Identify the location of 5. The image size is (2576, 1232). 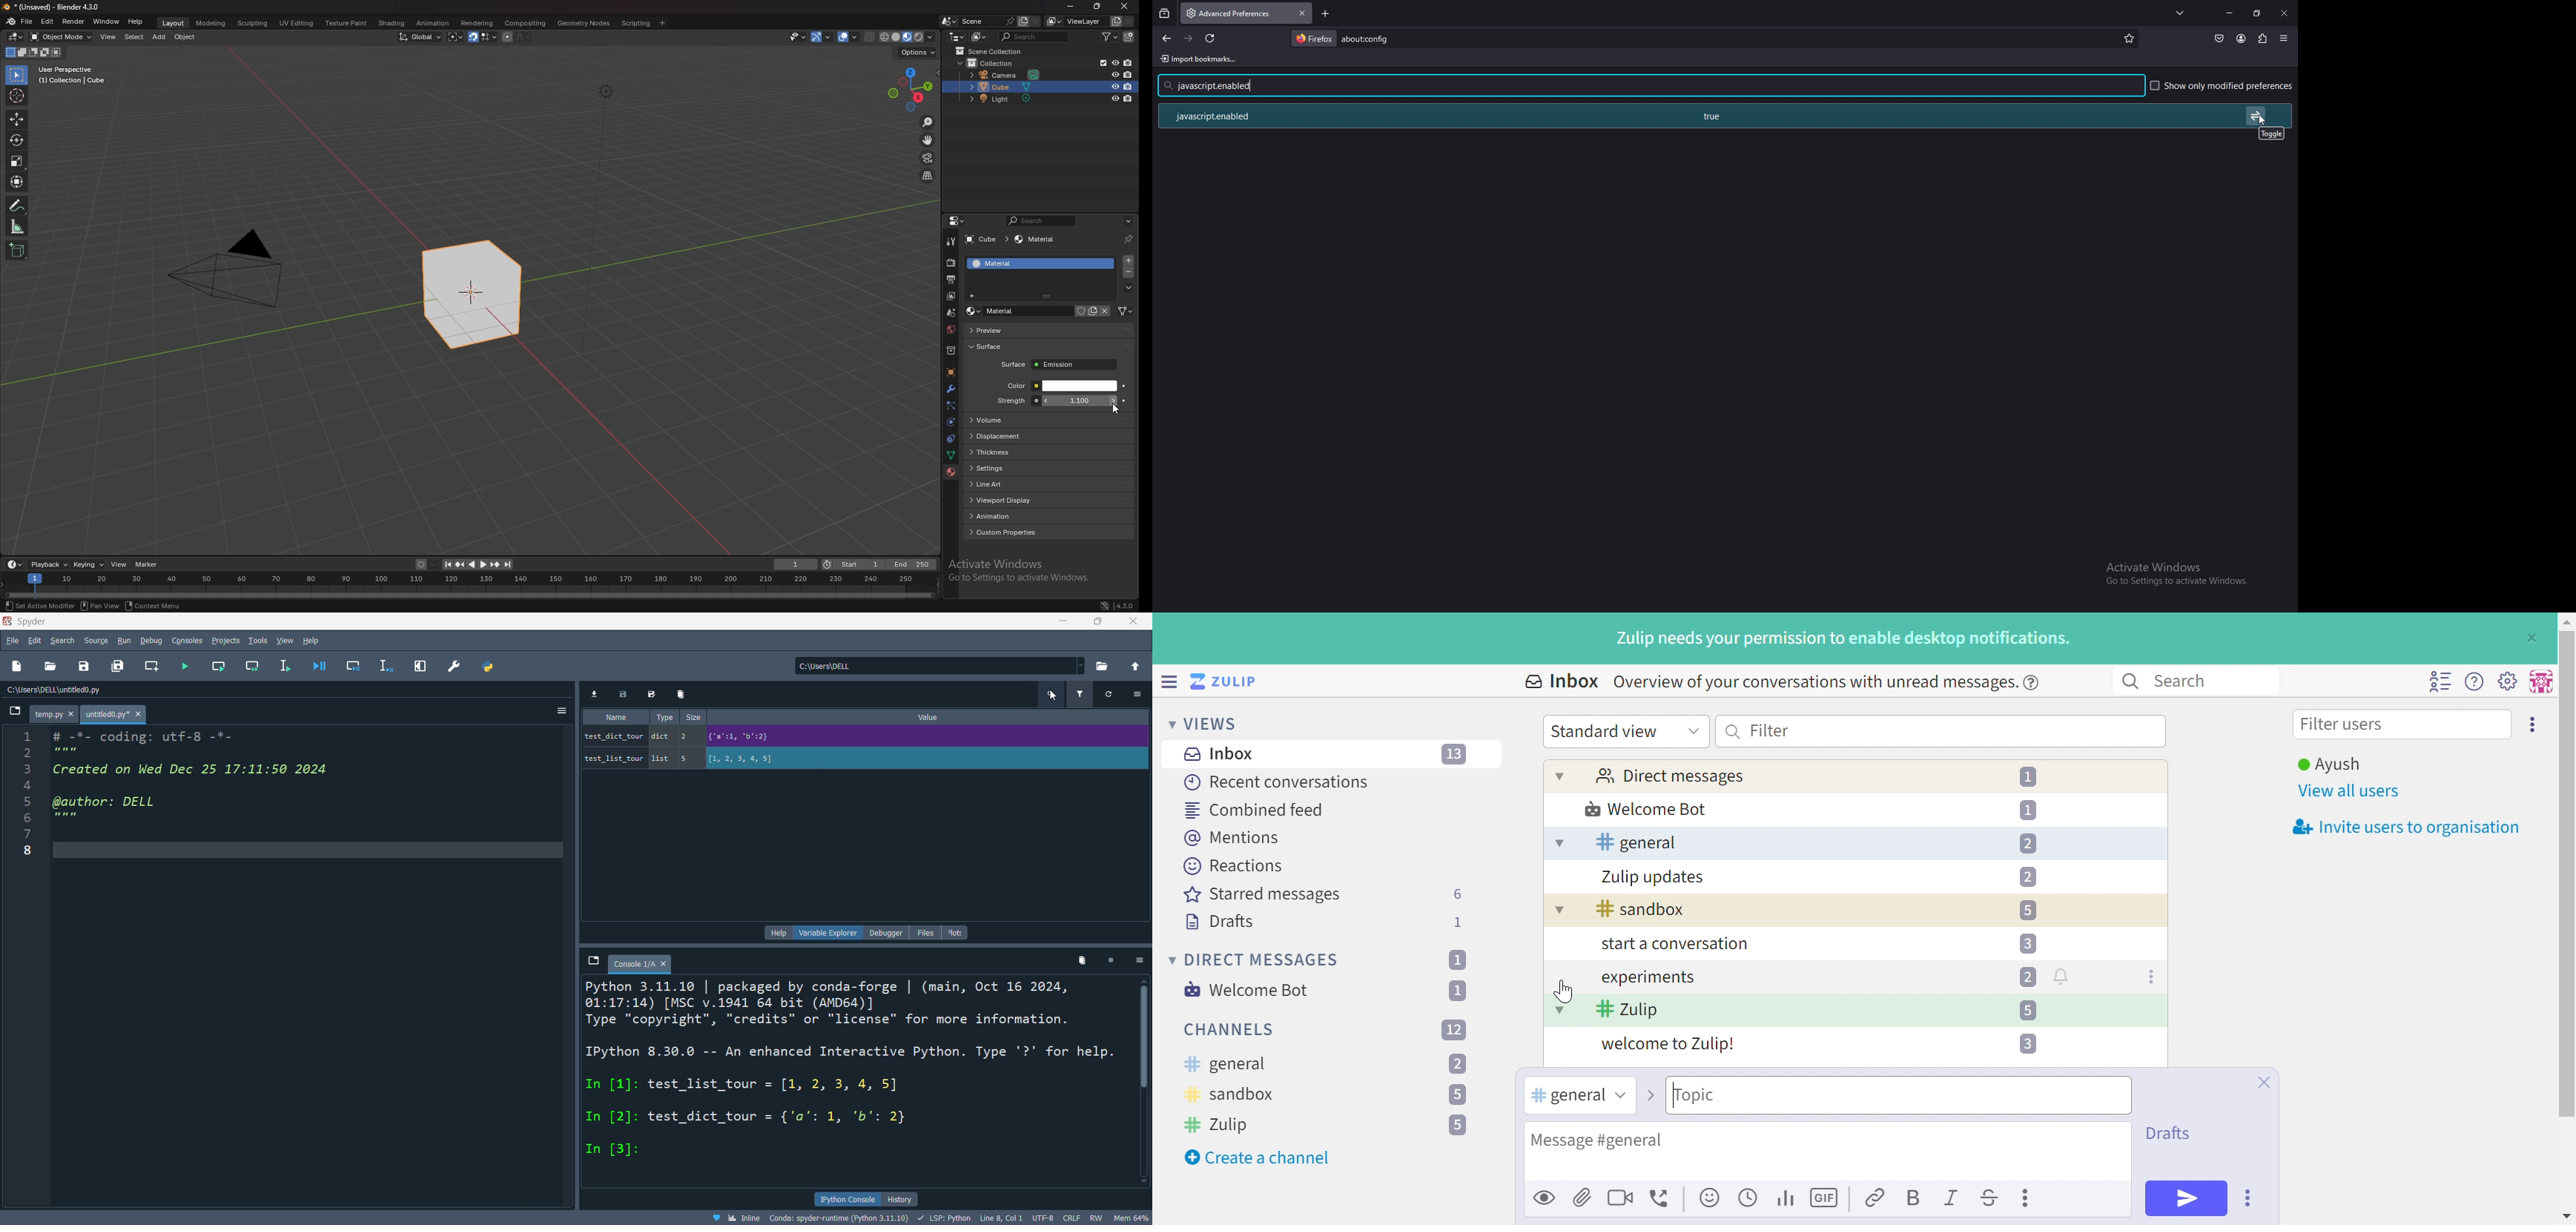
(1456, 1096).